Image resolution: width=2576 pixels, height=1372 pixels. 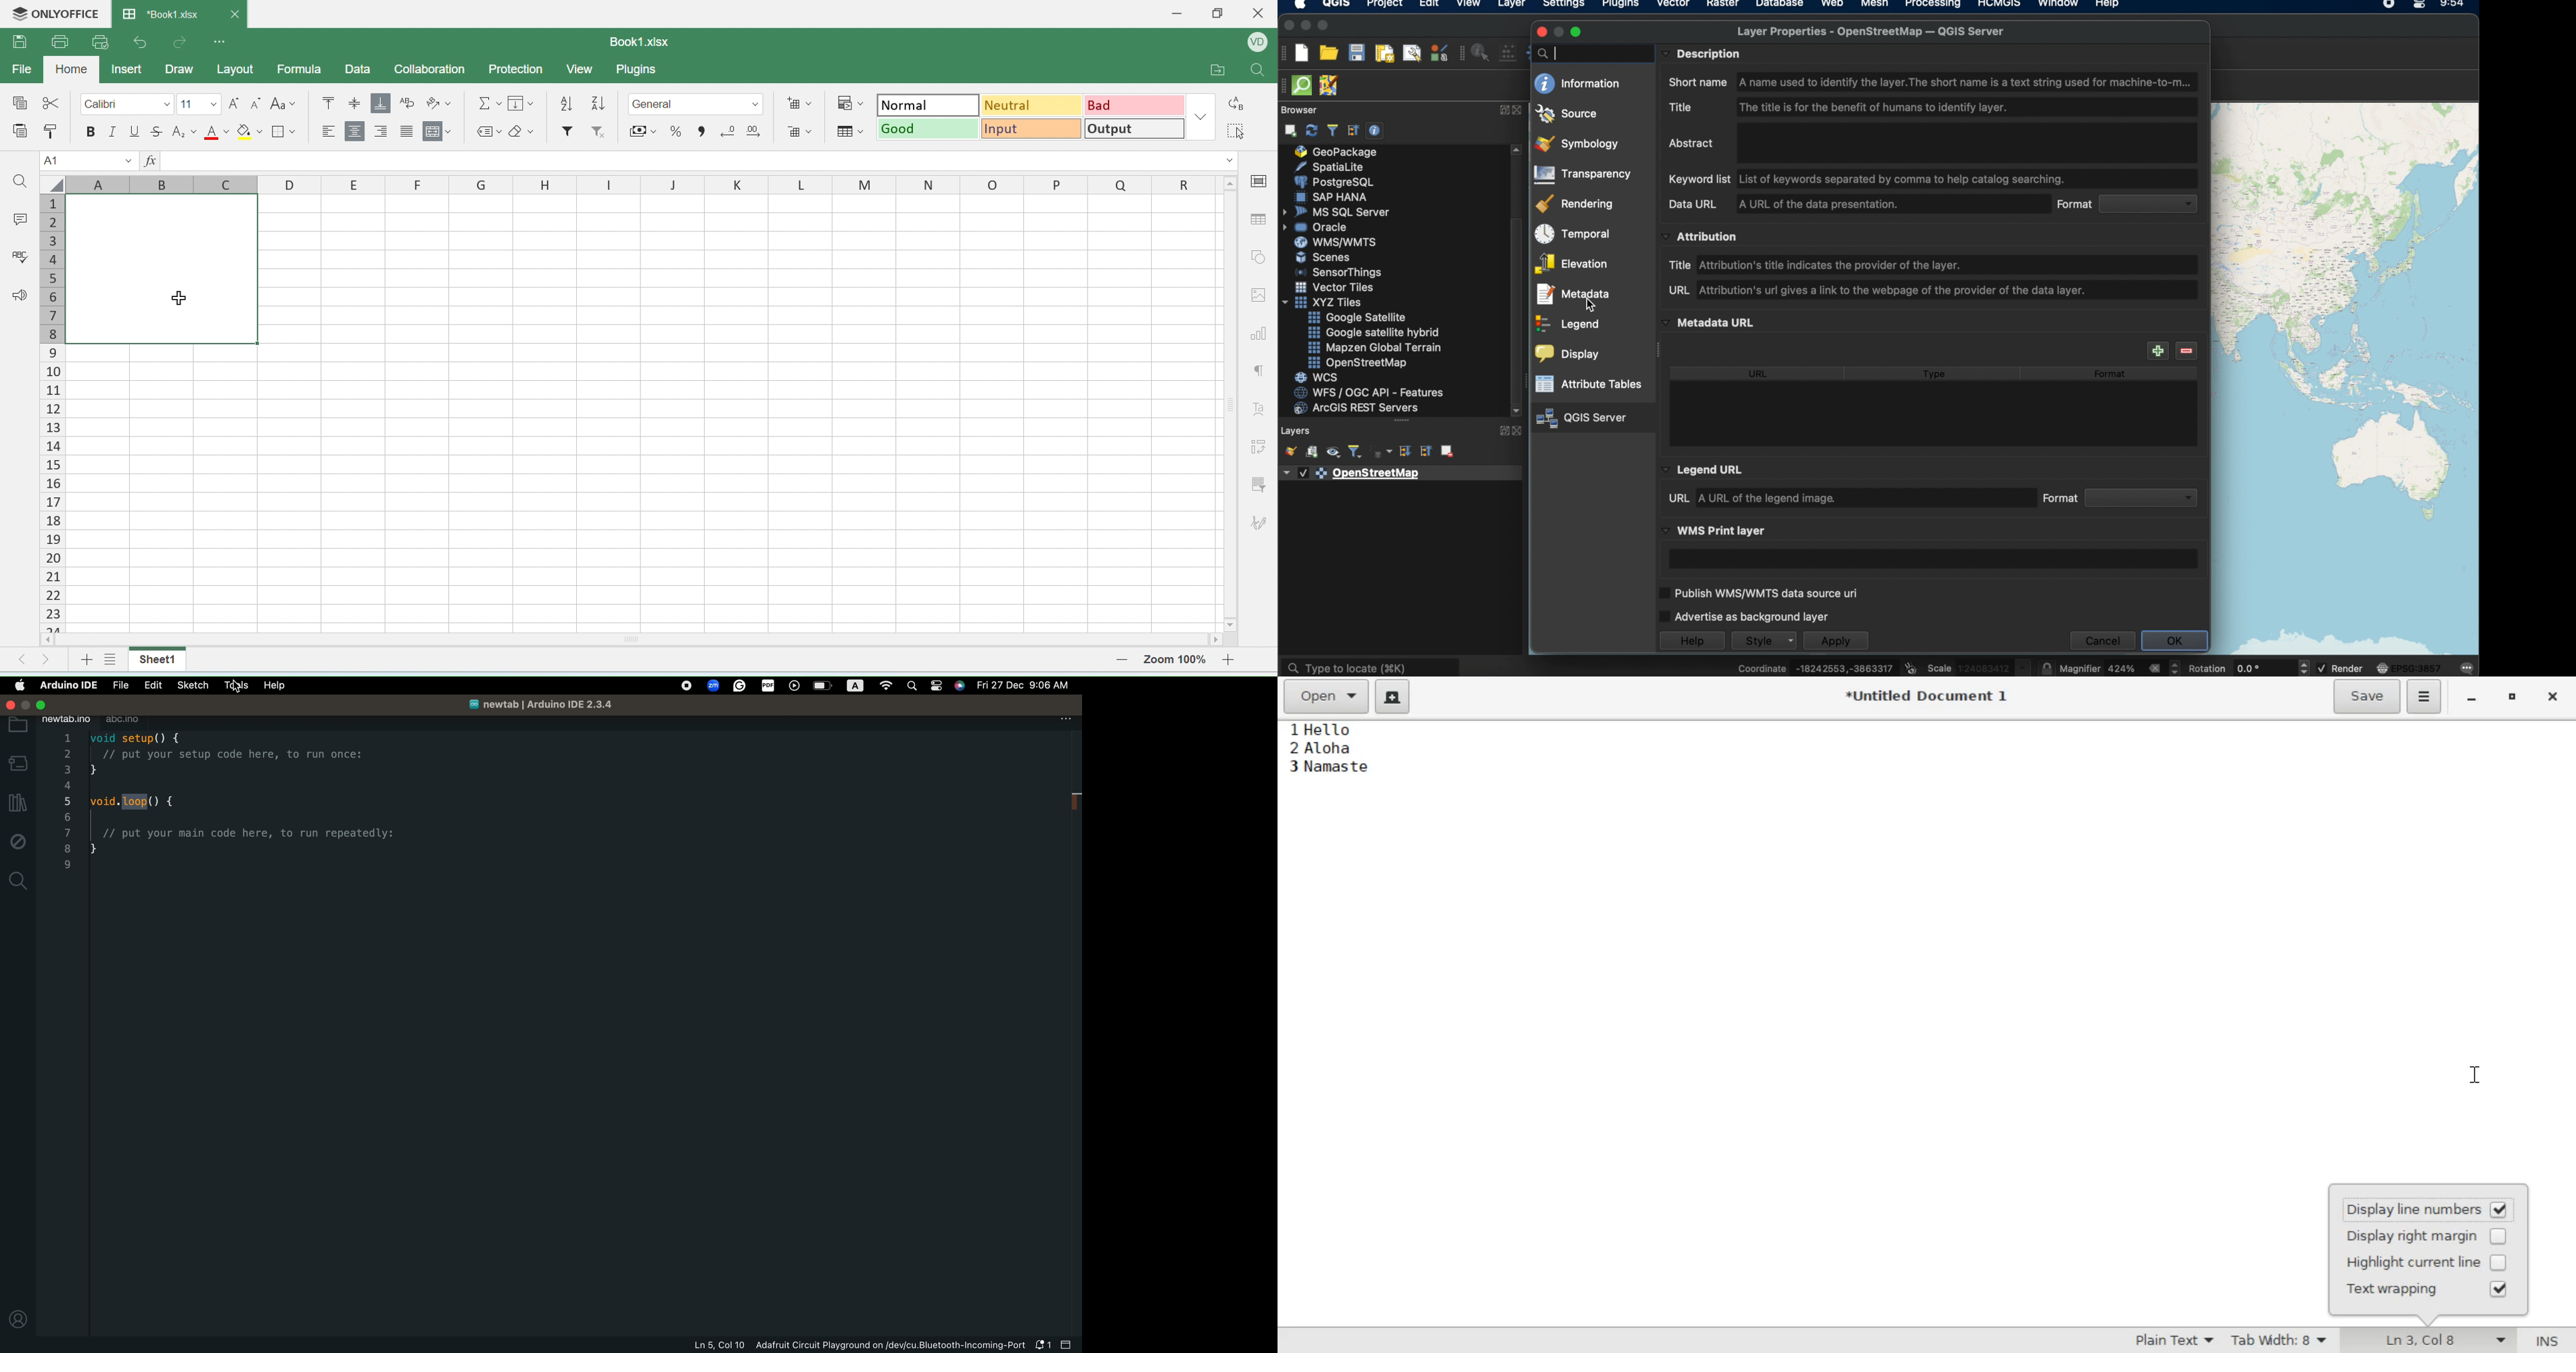 What do you see at coordinates (1173, 659) in the screenshot?
I see `zoom number` at bounding box center [1173, 659].